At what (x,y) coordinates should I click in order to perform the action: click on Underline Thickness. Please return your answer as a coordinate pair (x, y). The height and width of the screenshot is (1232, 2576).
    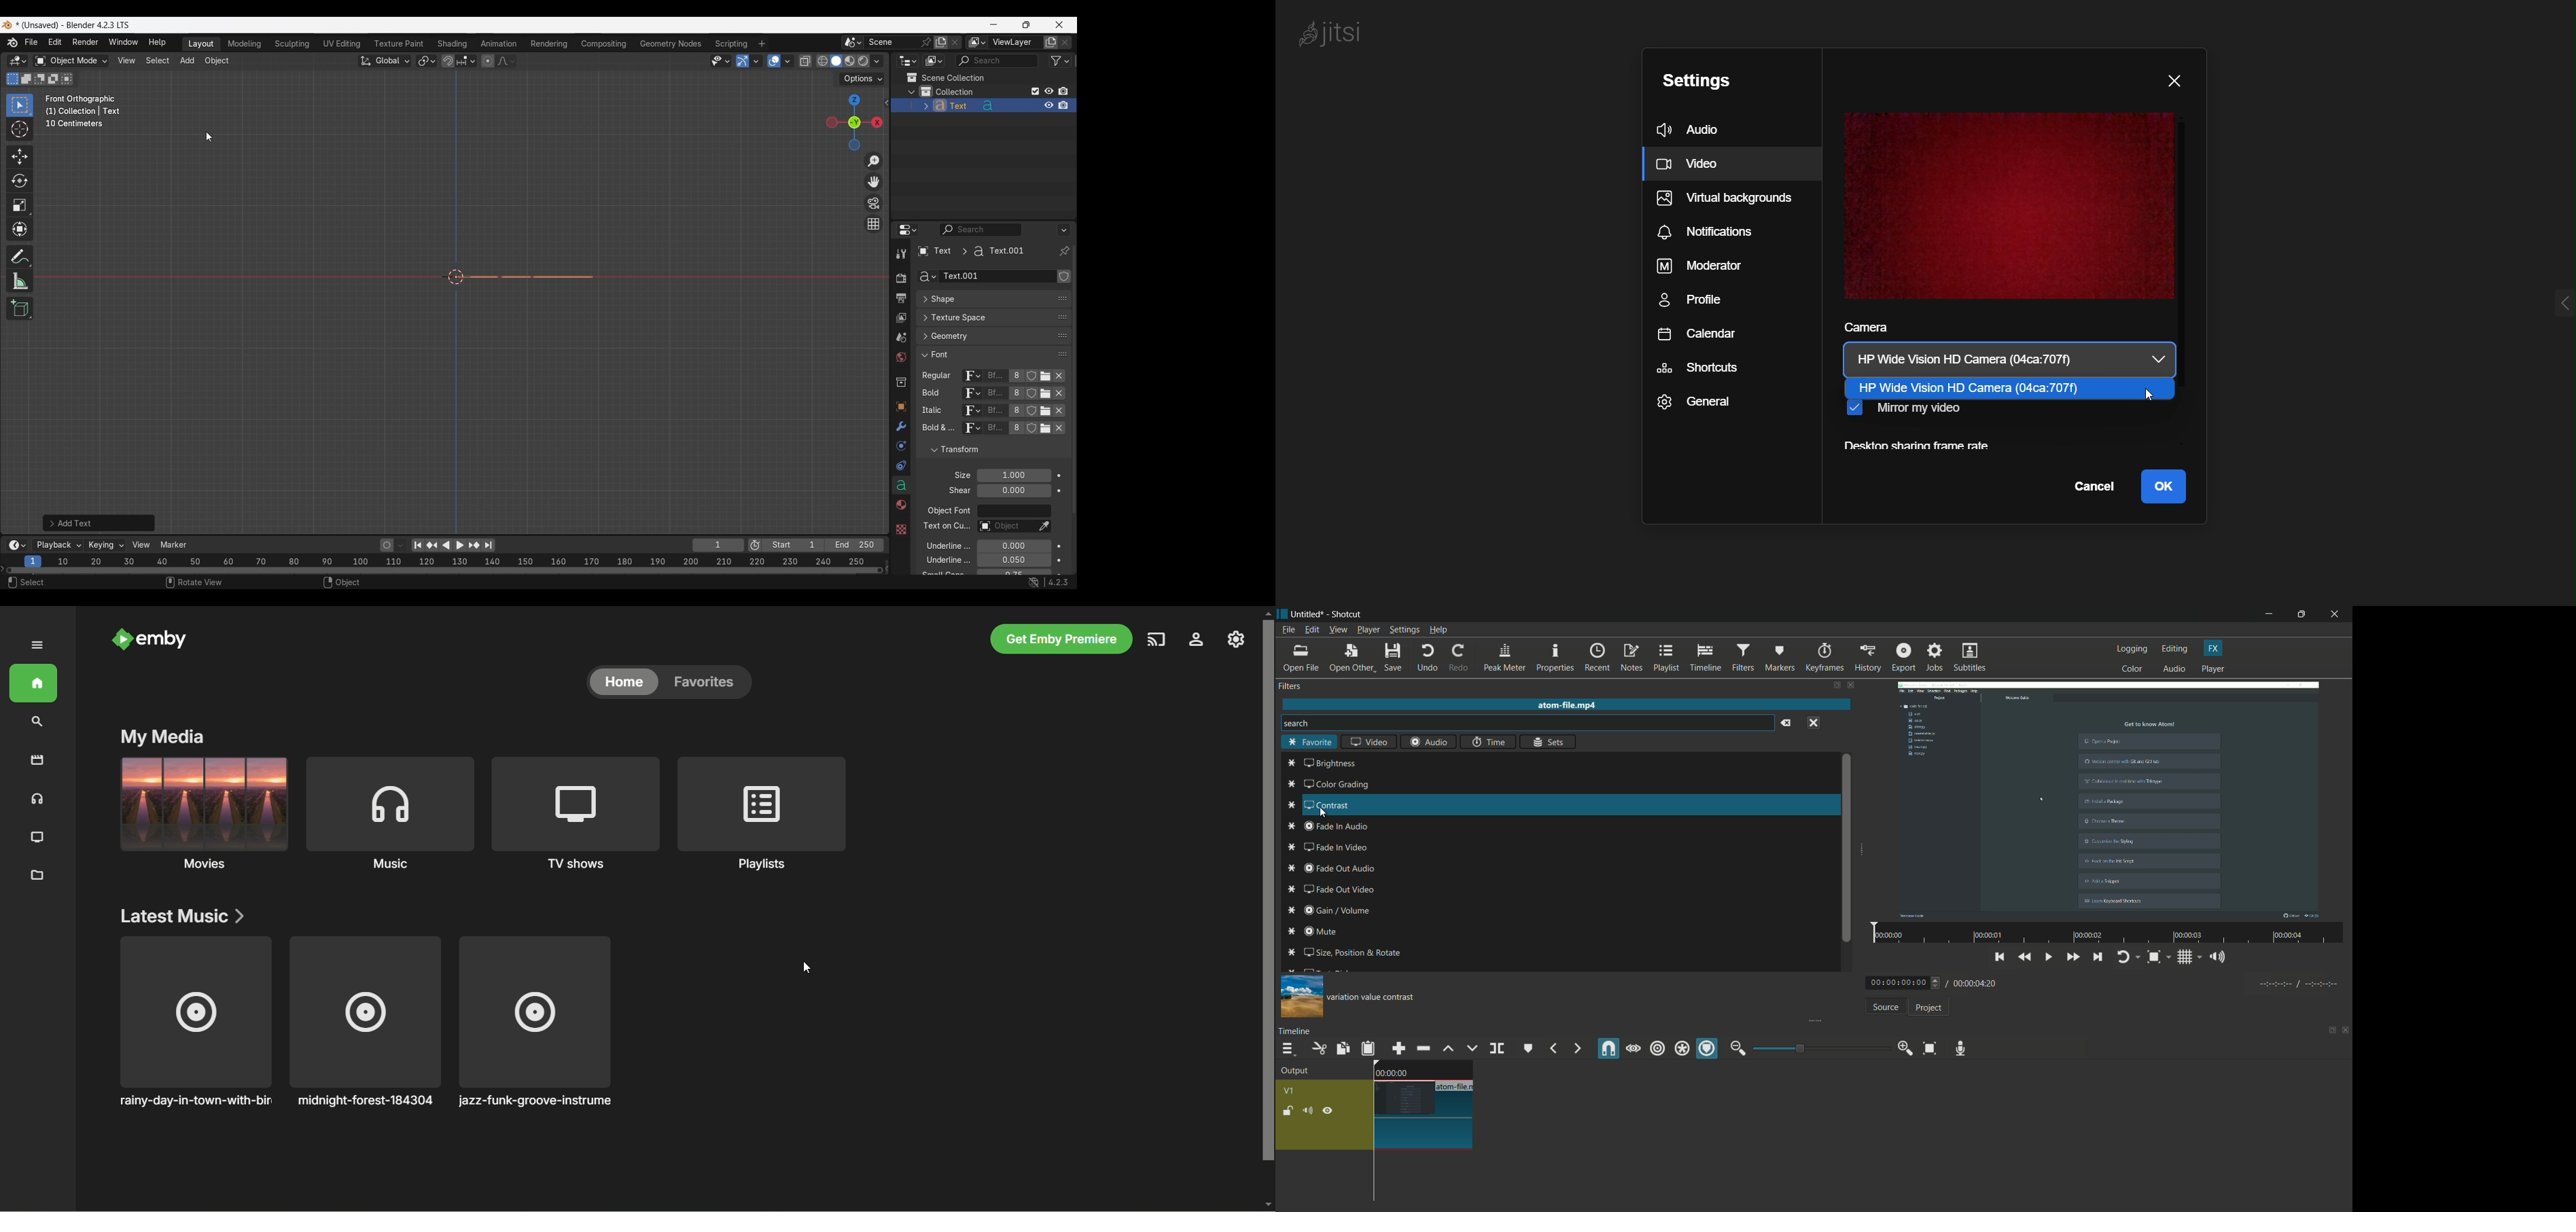
    Looking at the image, I should click on (1014, 561).